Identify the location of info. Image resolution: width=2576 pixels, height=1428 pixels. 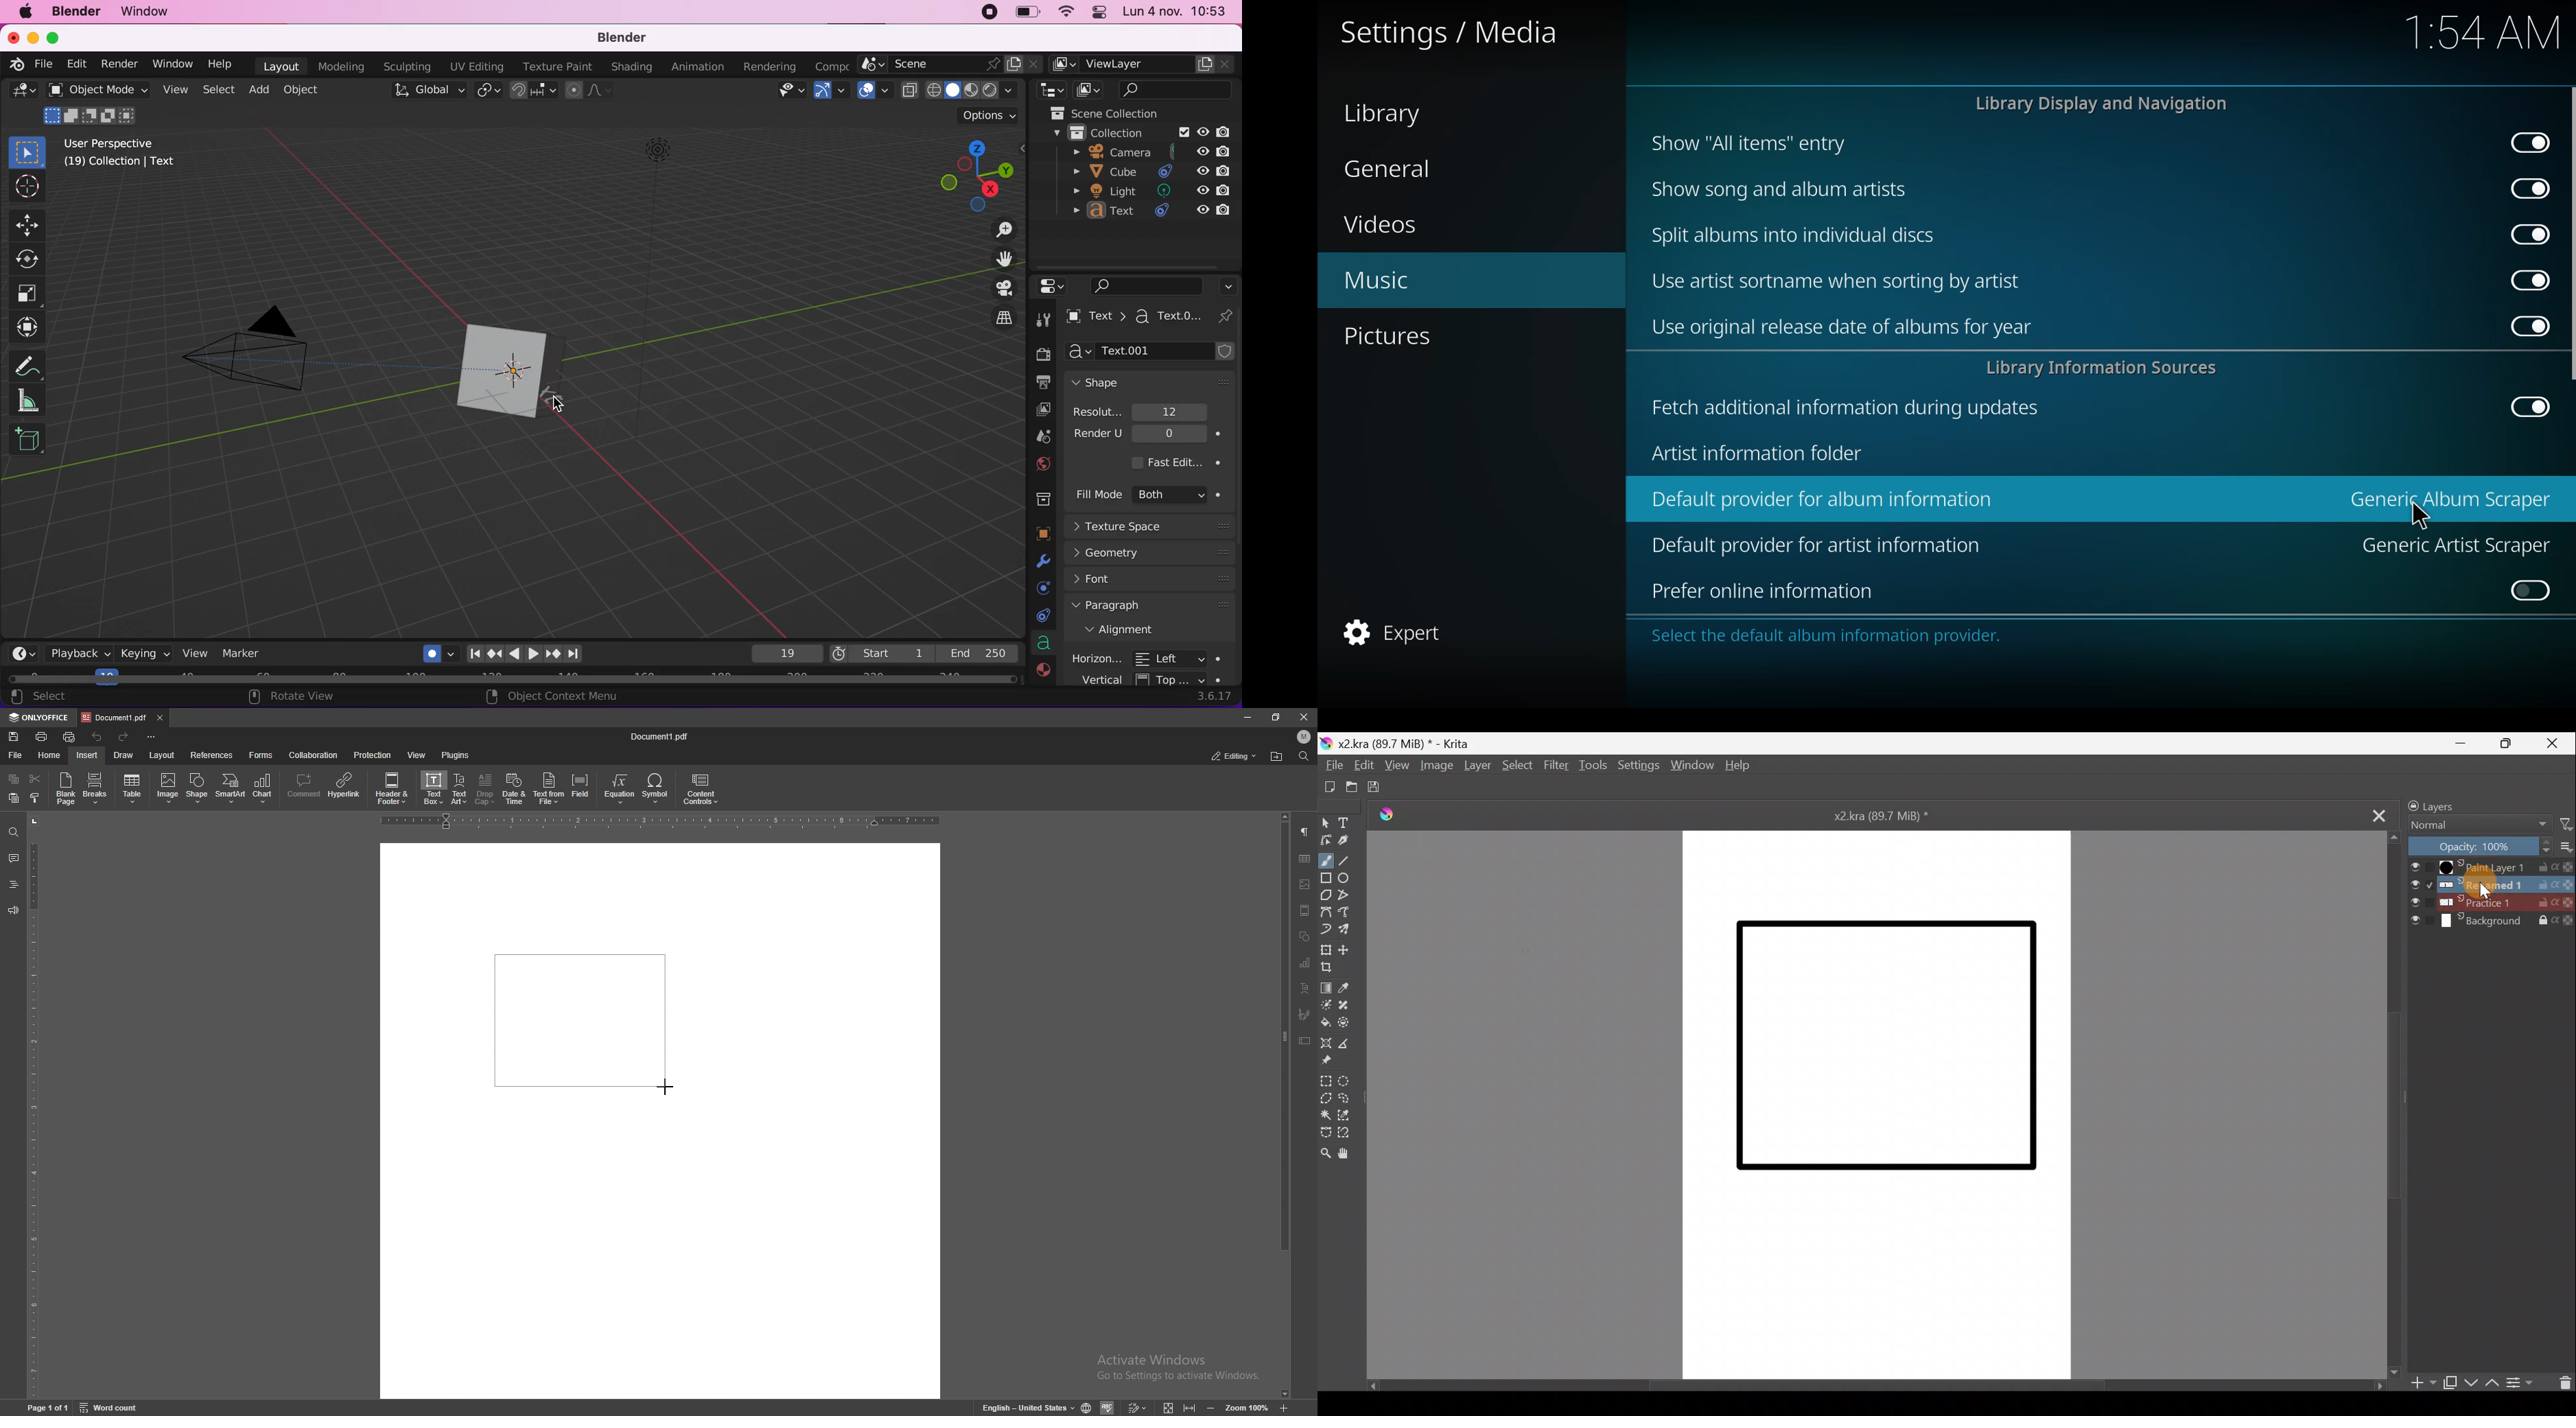
(2062, 639).